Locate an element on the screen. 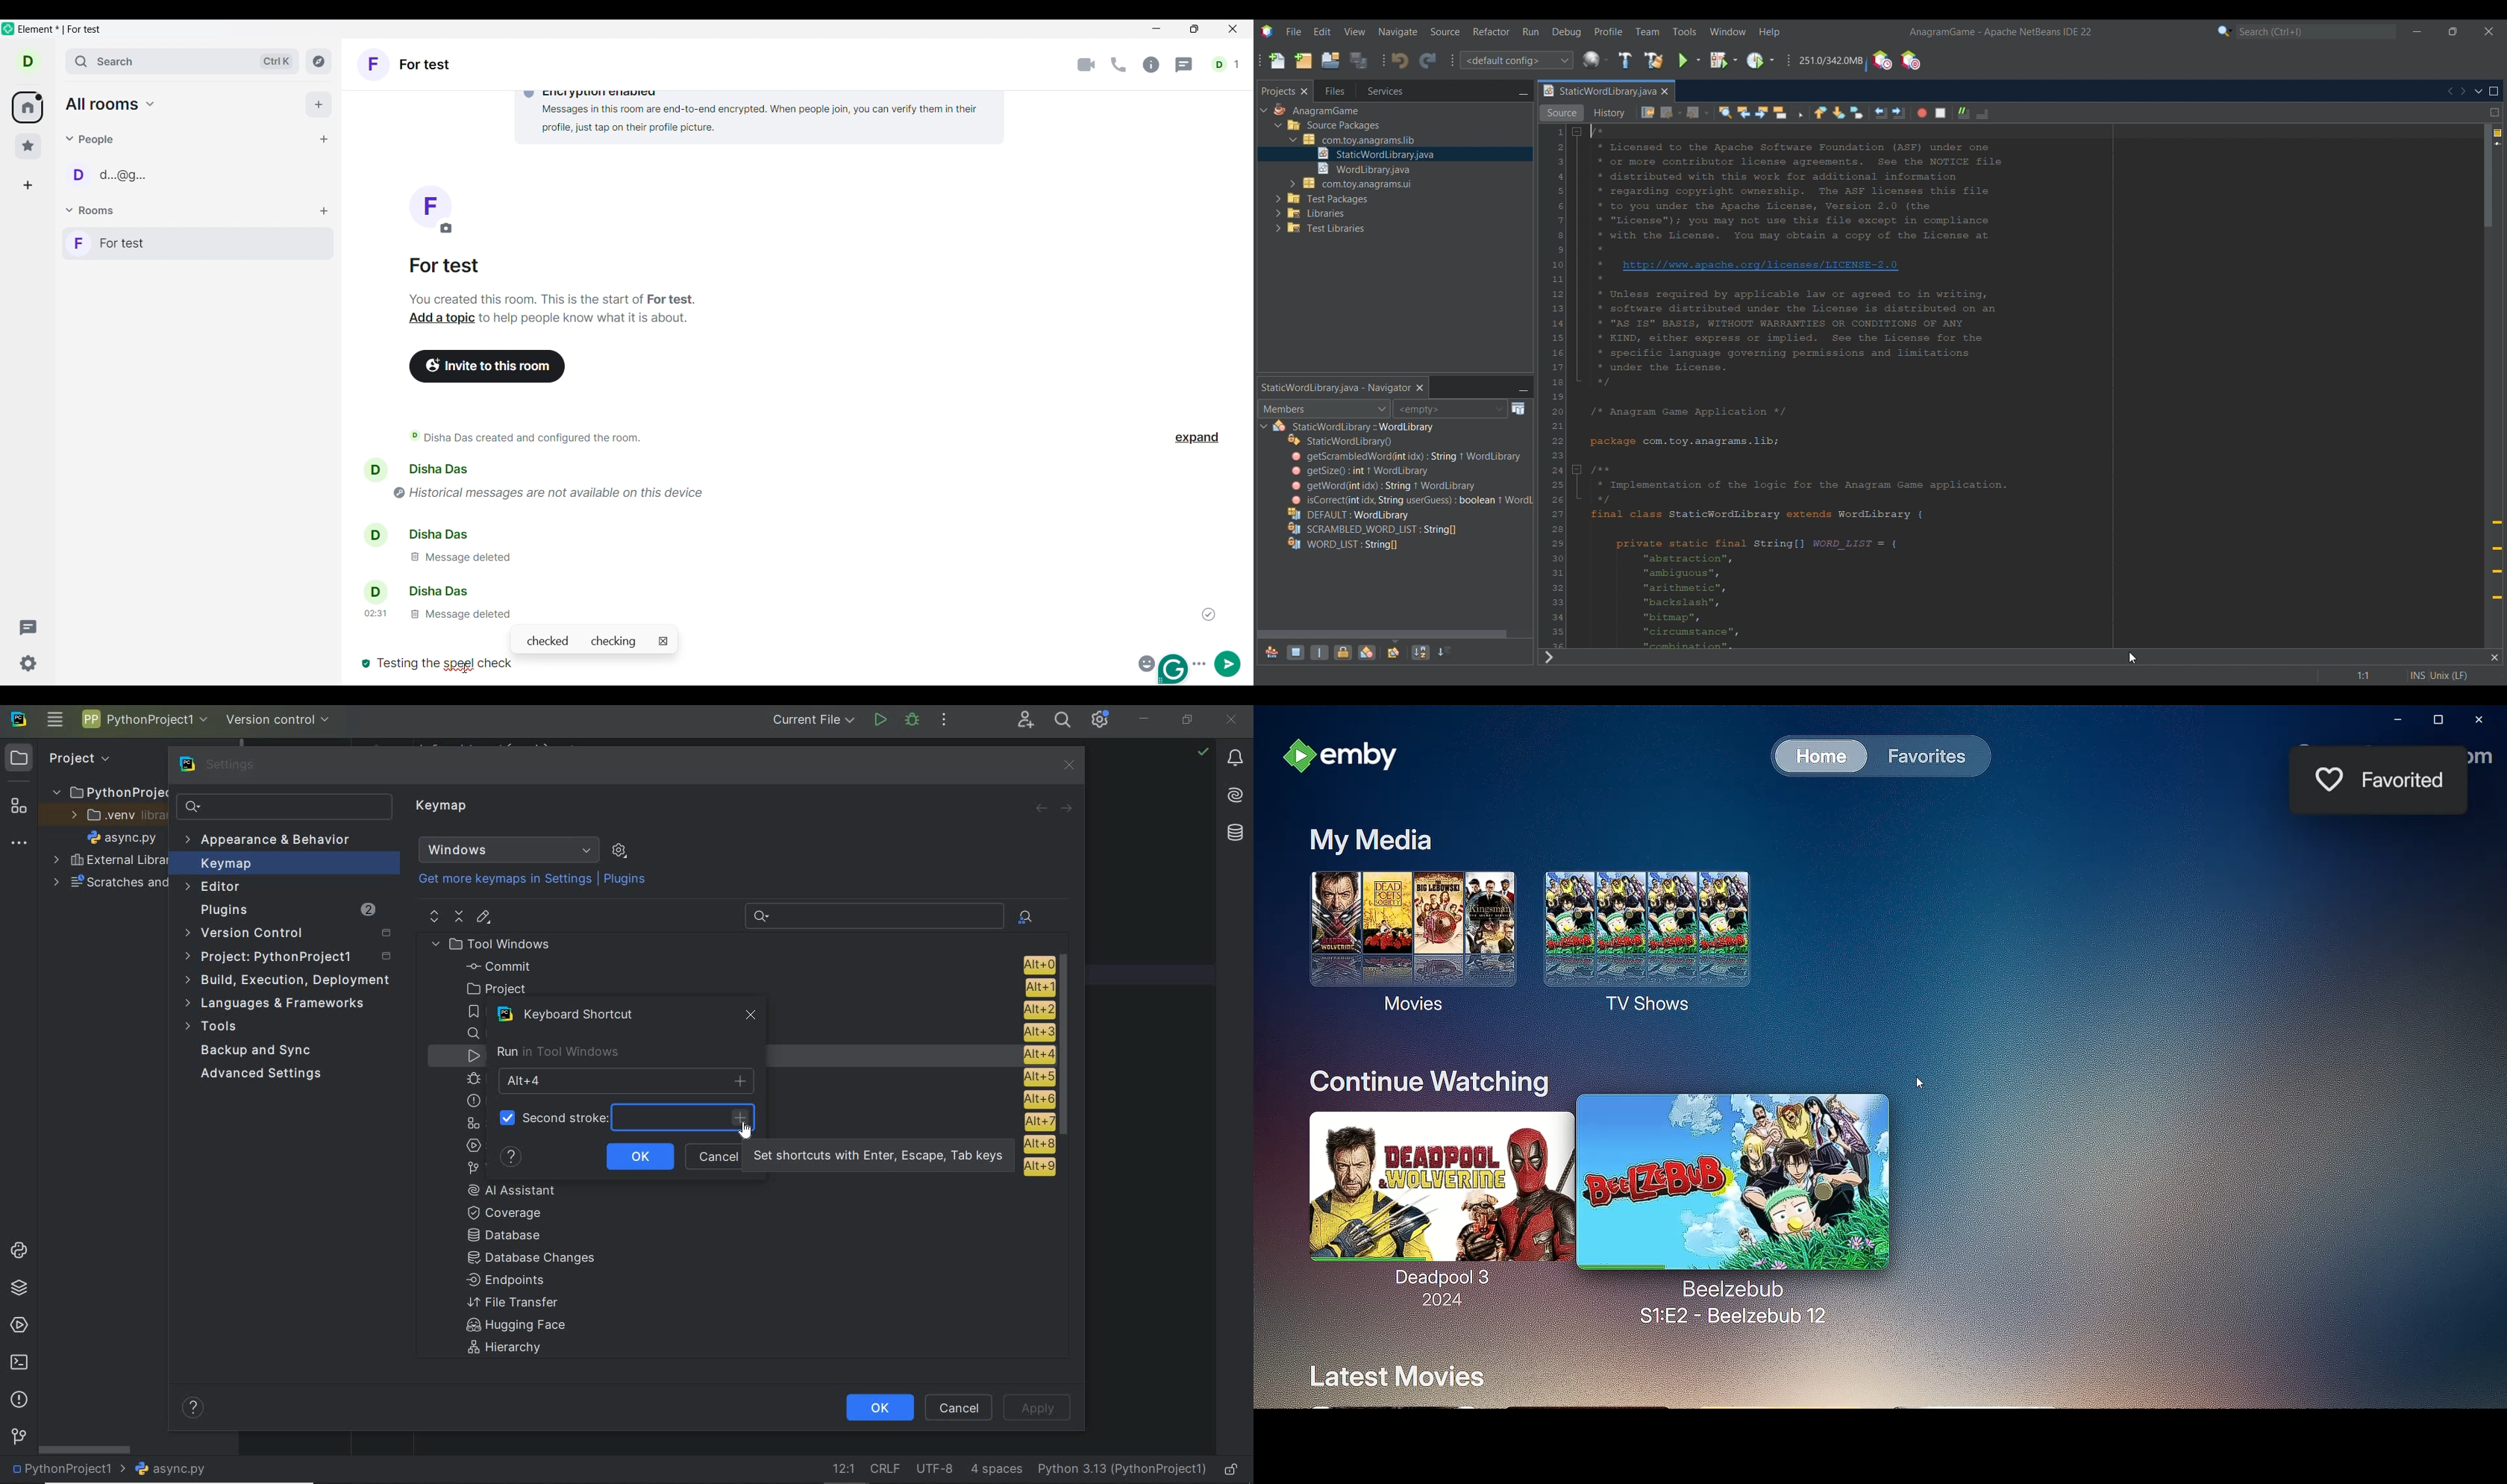  Hierarchy is located at coordinates (513, 1350).